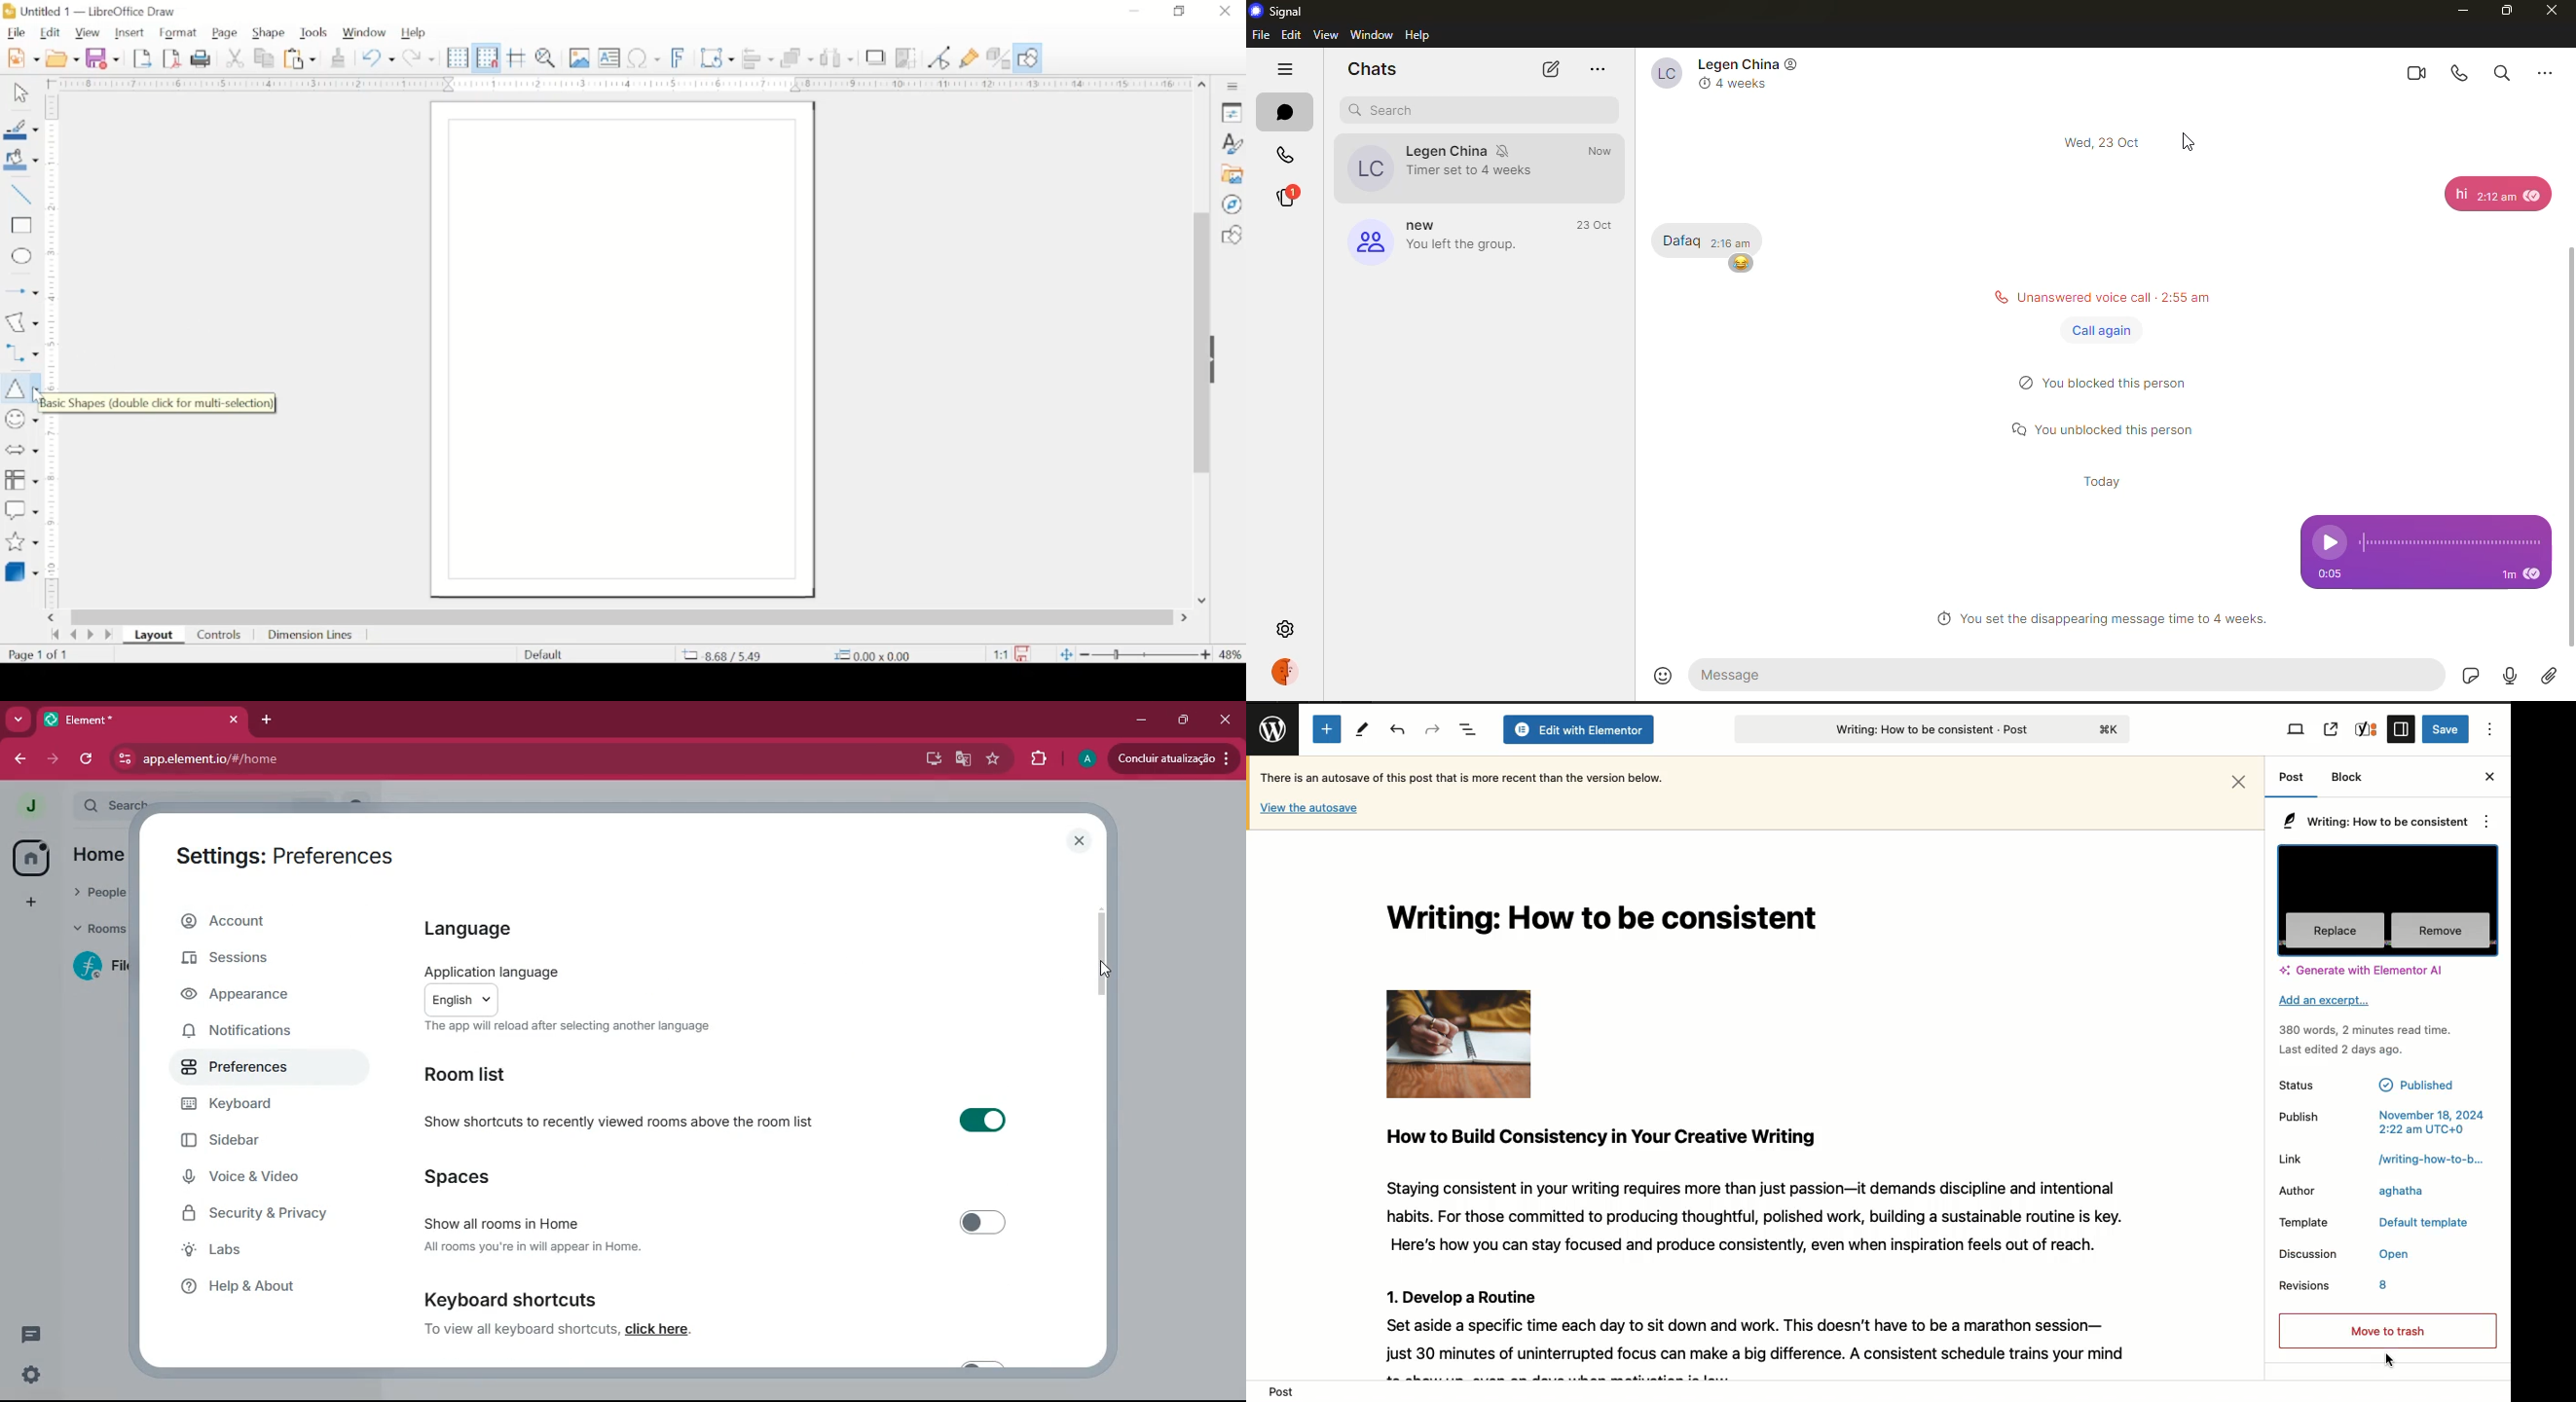 Image resolution: width=2576 pixels, height=1428 pixels. Describe the element at coordinates (969, 58) in the screenshot. I see `show gluepoint functions` at that location.